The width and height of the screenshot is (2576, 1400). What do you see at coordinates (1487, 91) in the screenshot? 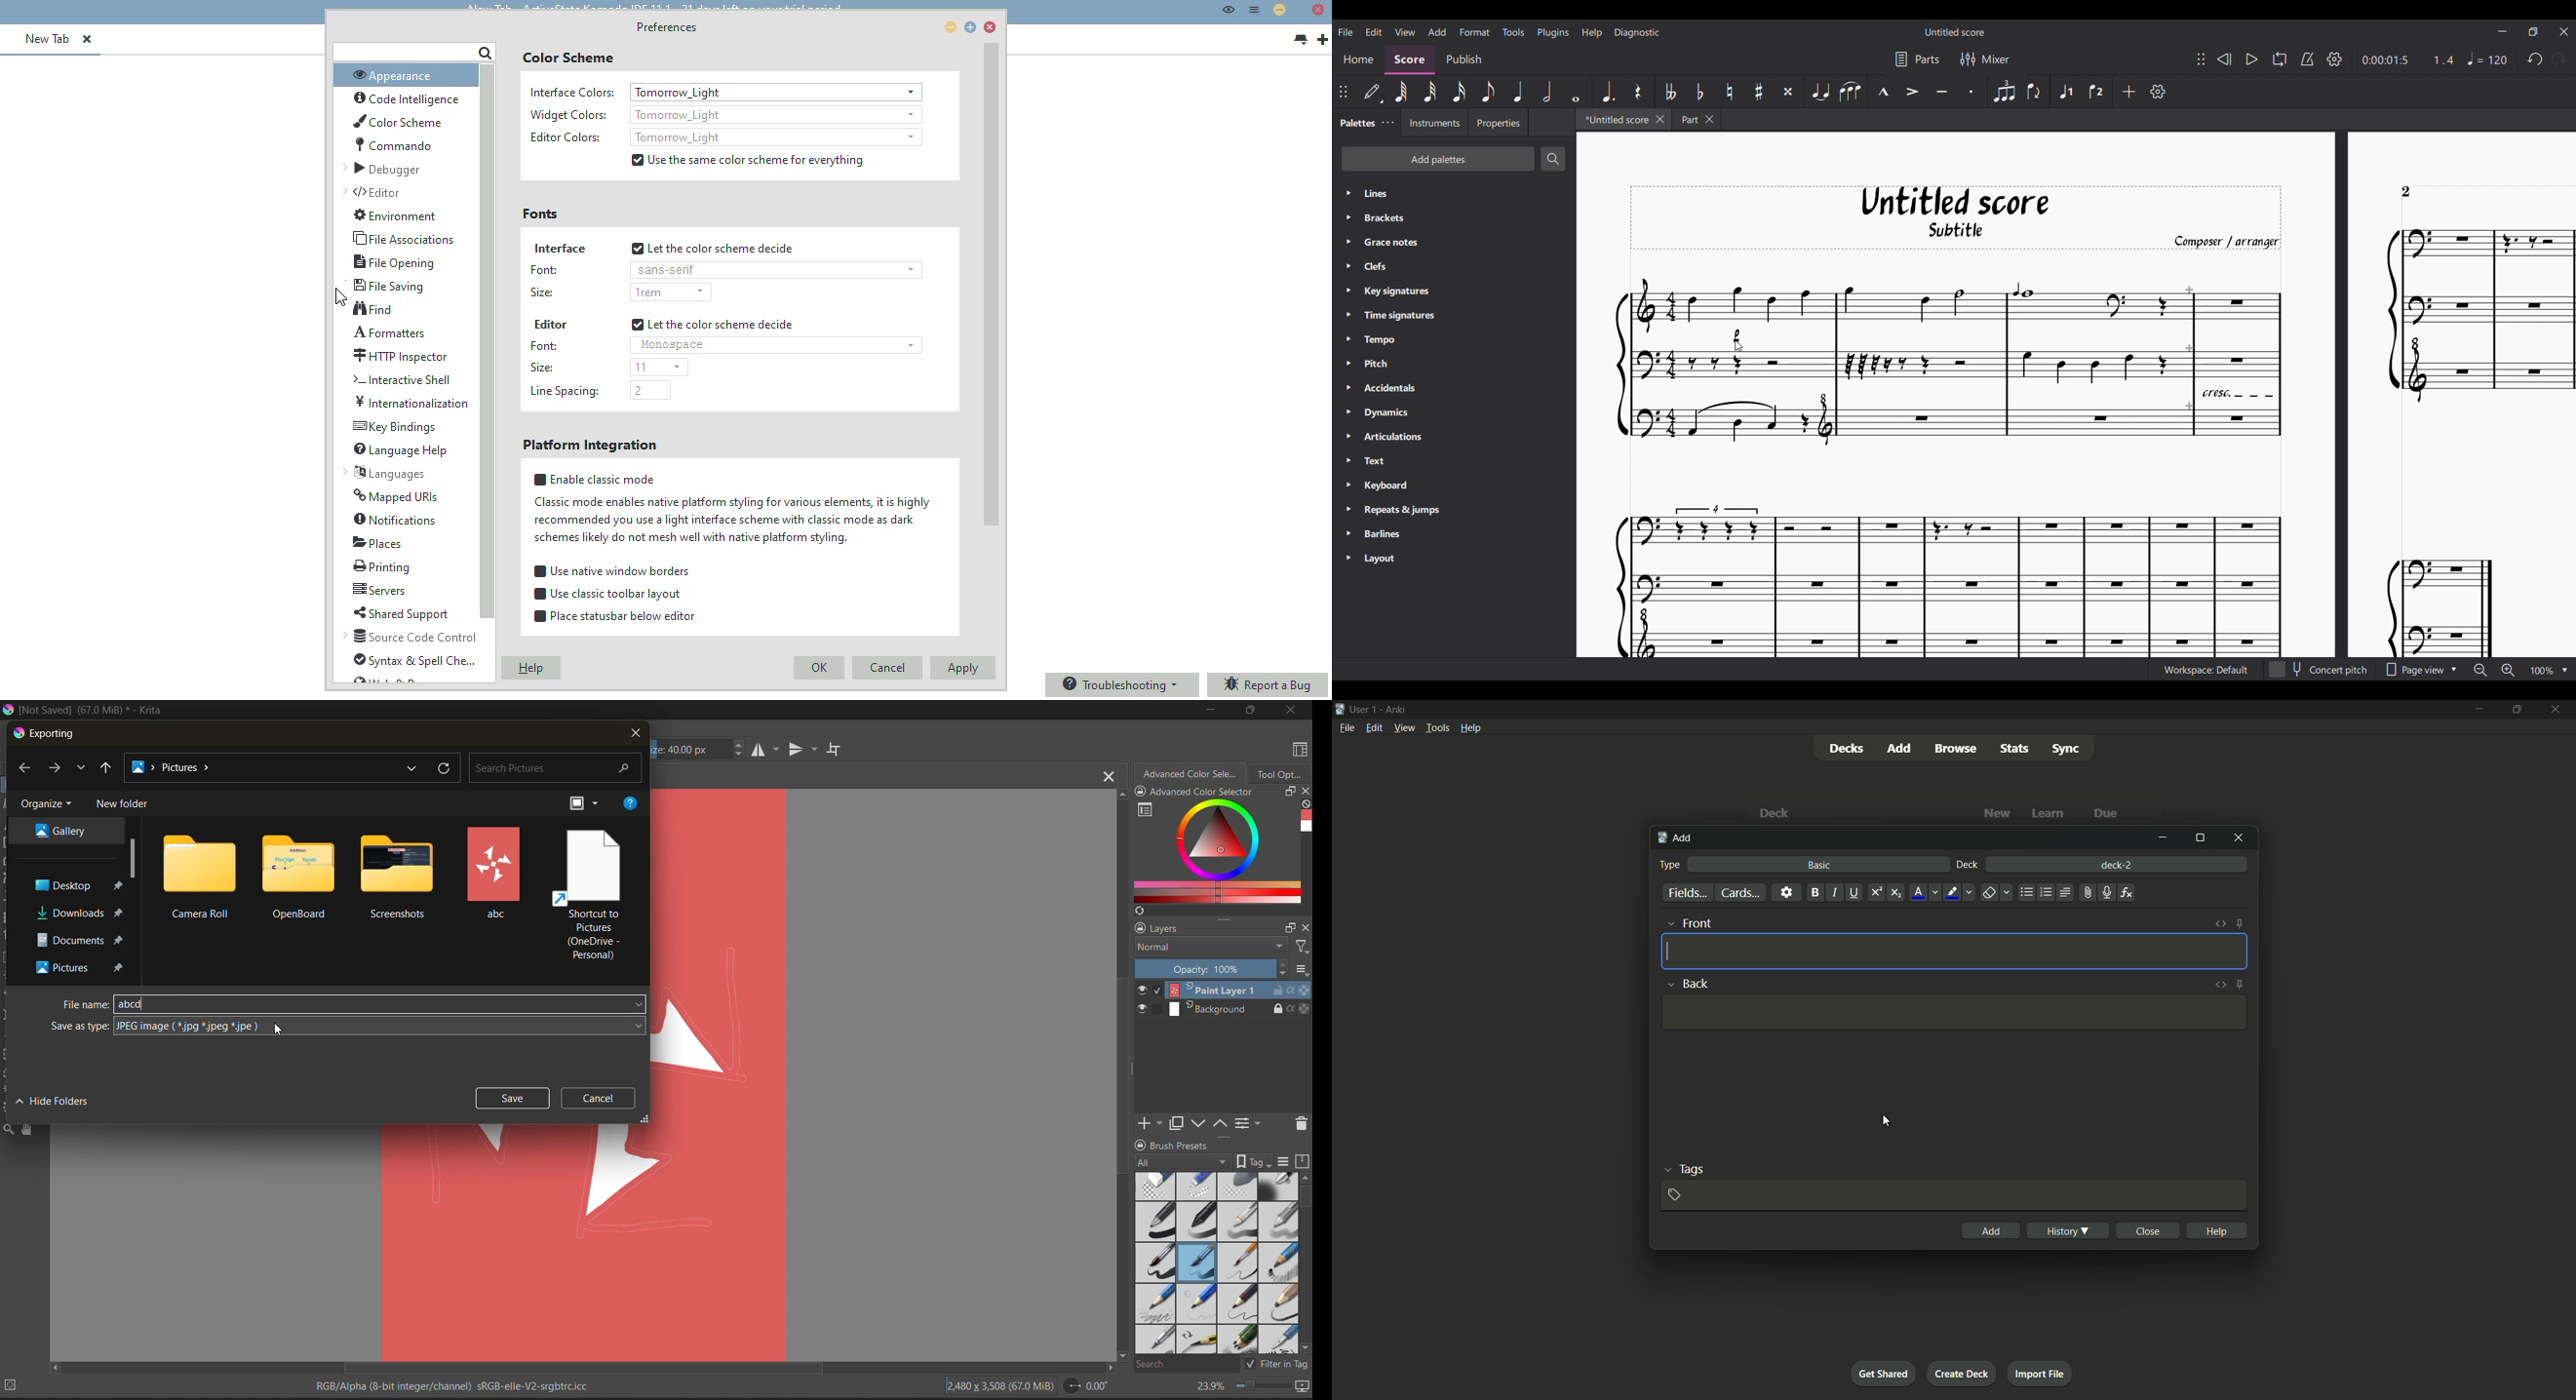
I see `8th note` at bounding box center [1487, 91].